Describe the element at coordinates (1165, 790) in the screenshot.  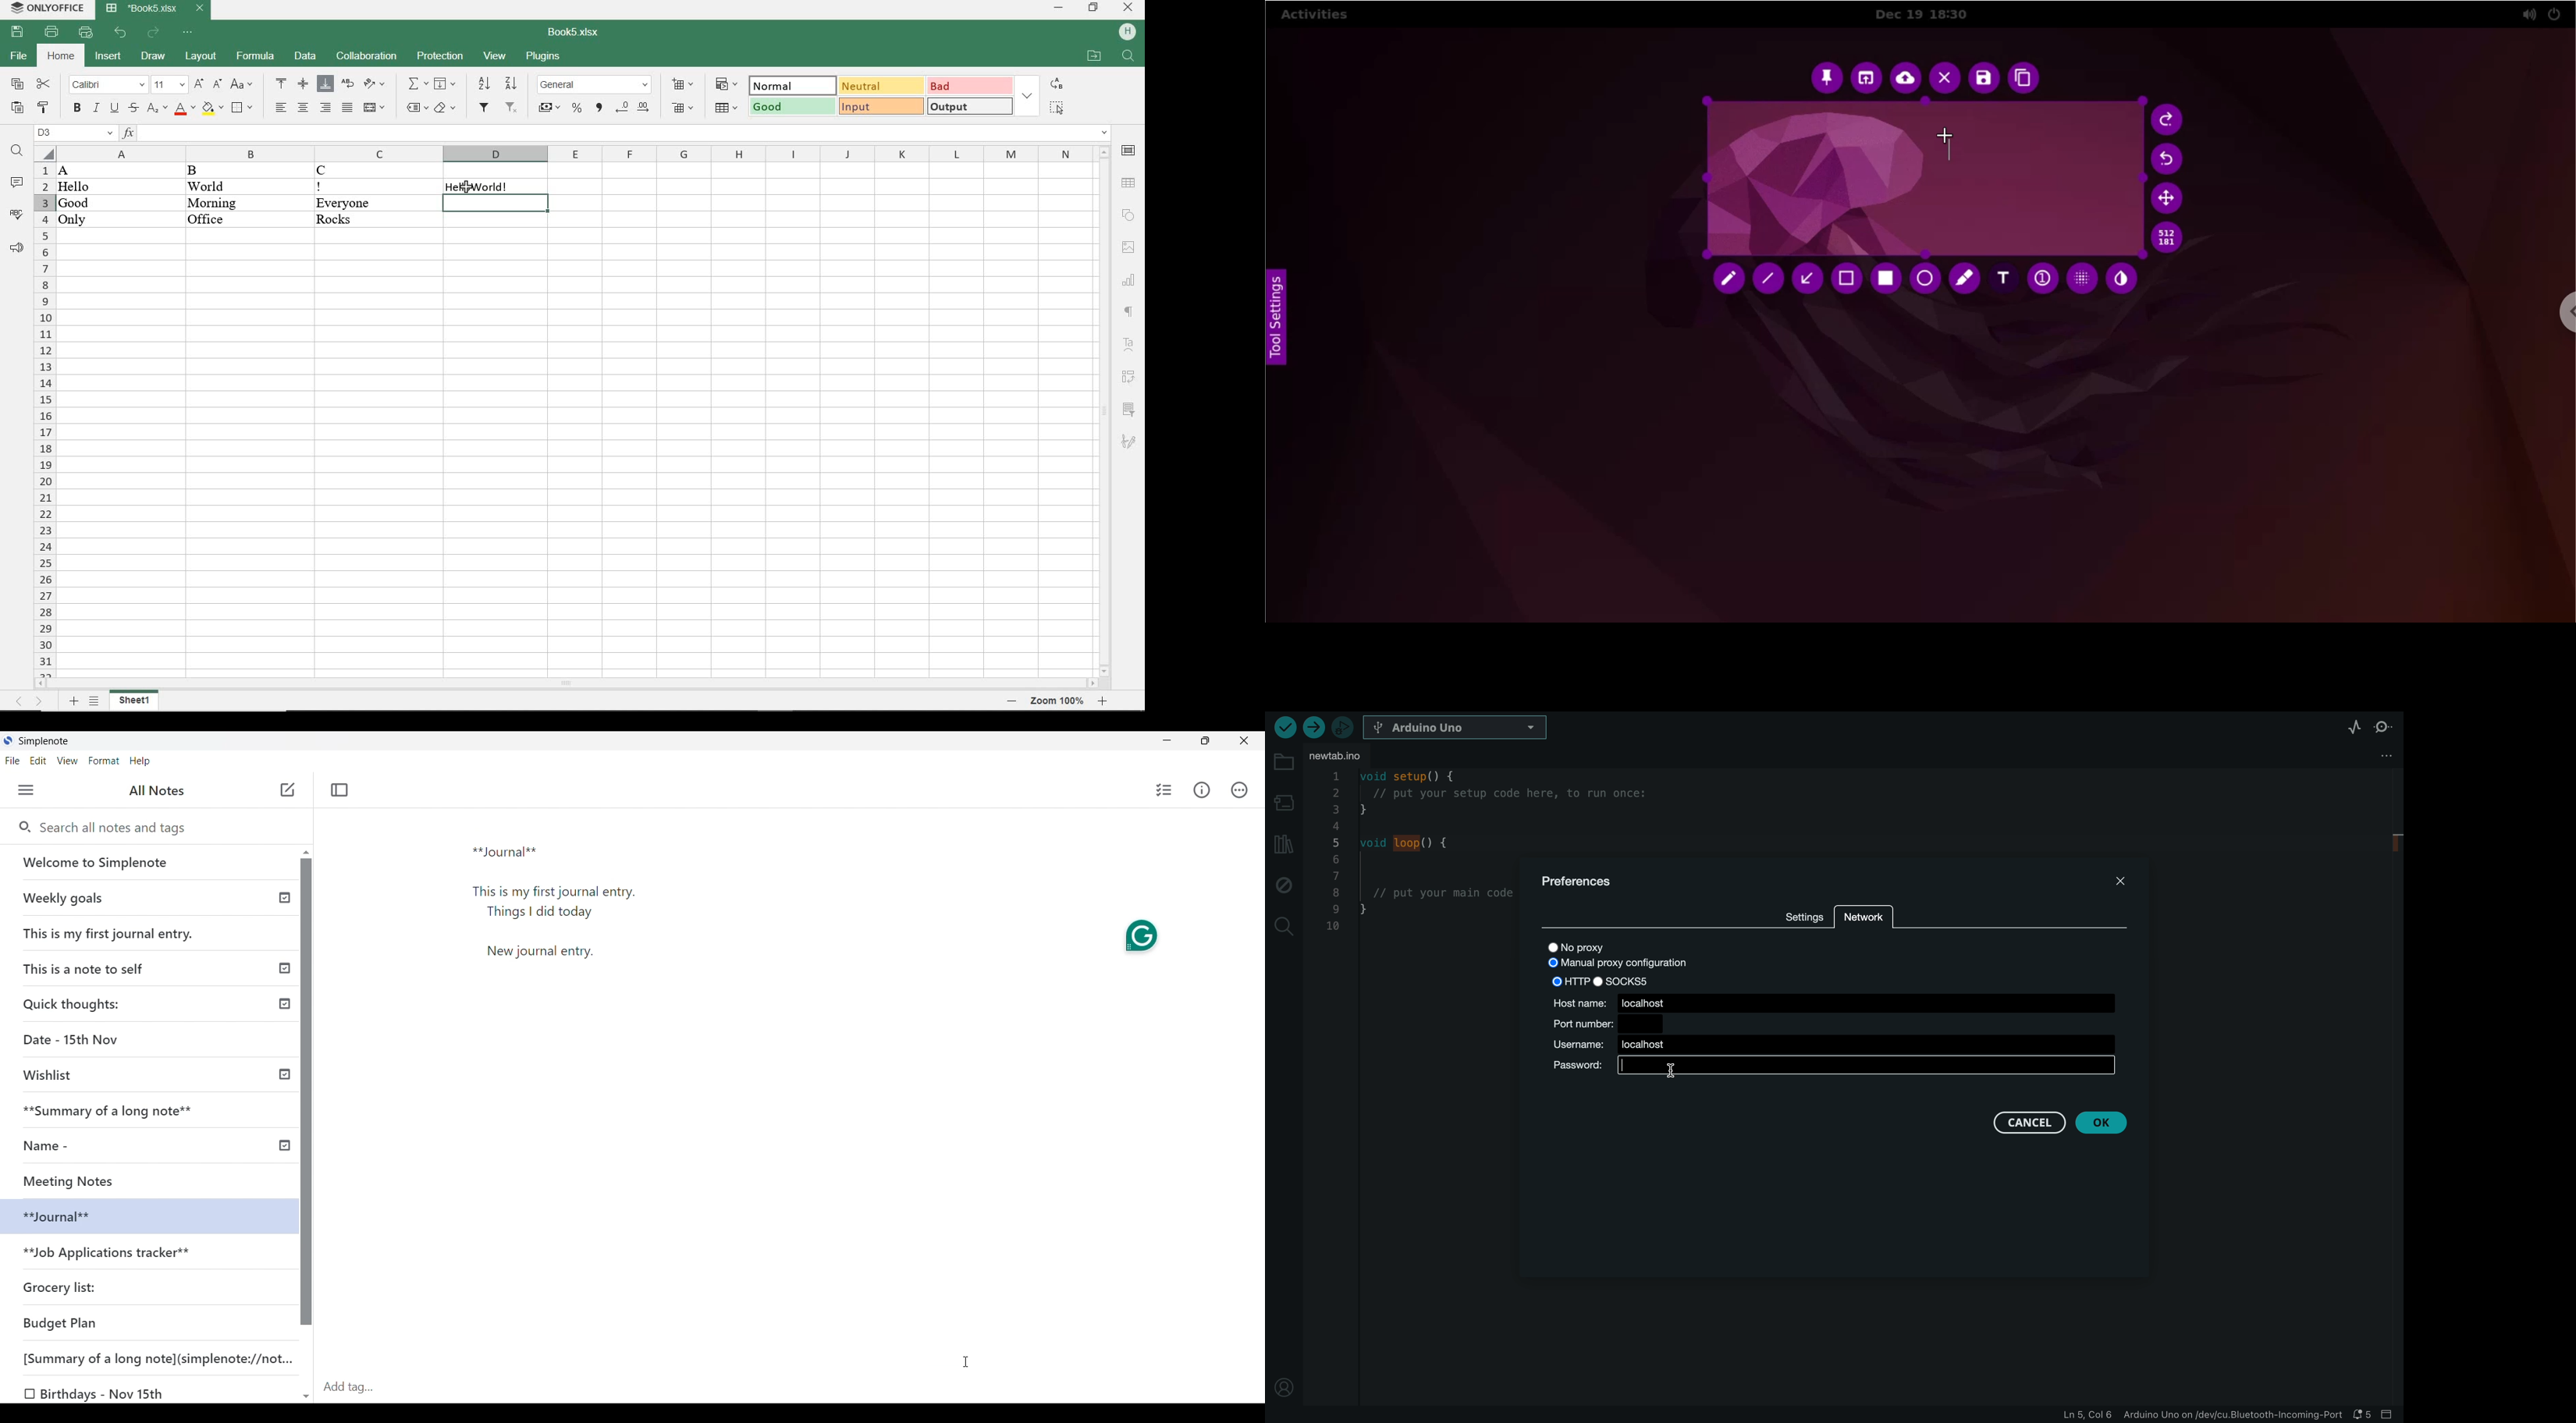
I see `Insert checklist` at that location.